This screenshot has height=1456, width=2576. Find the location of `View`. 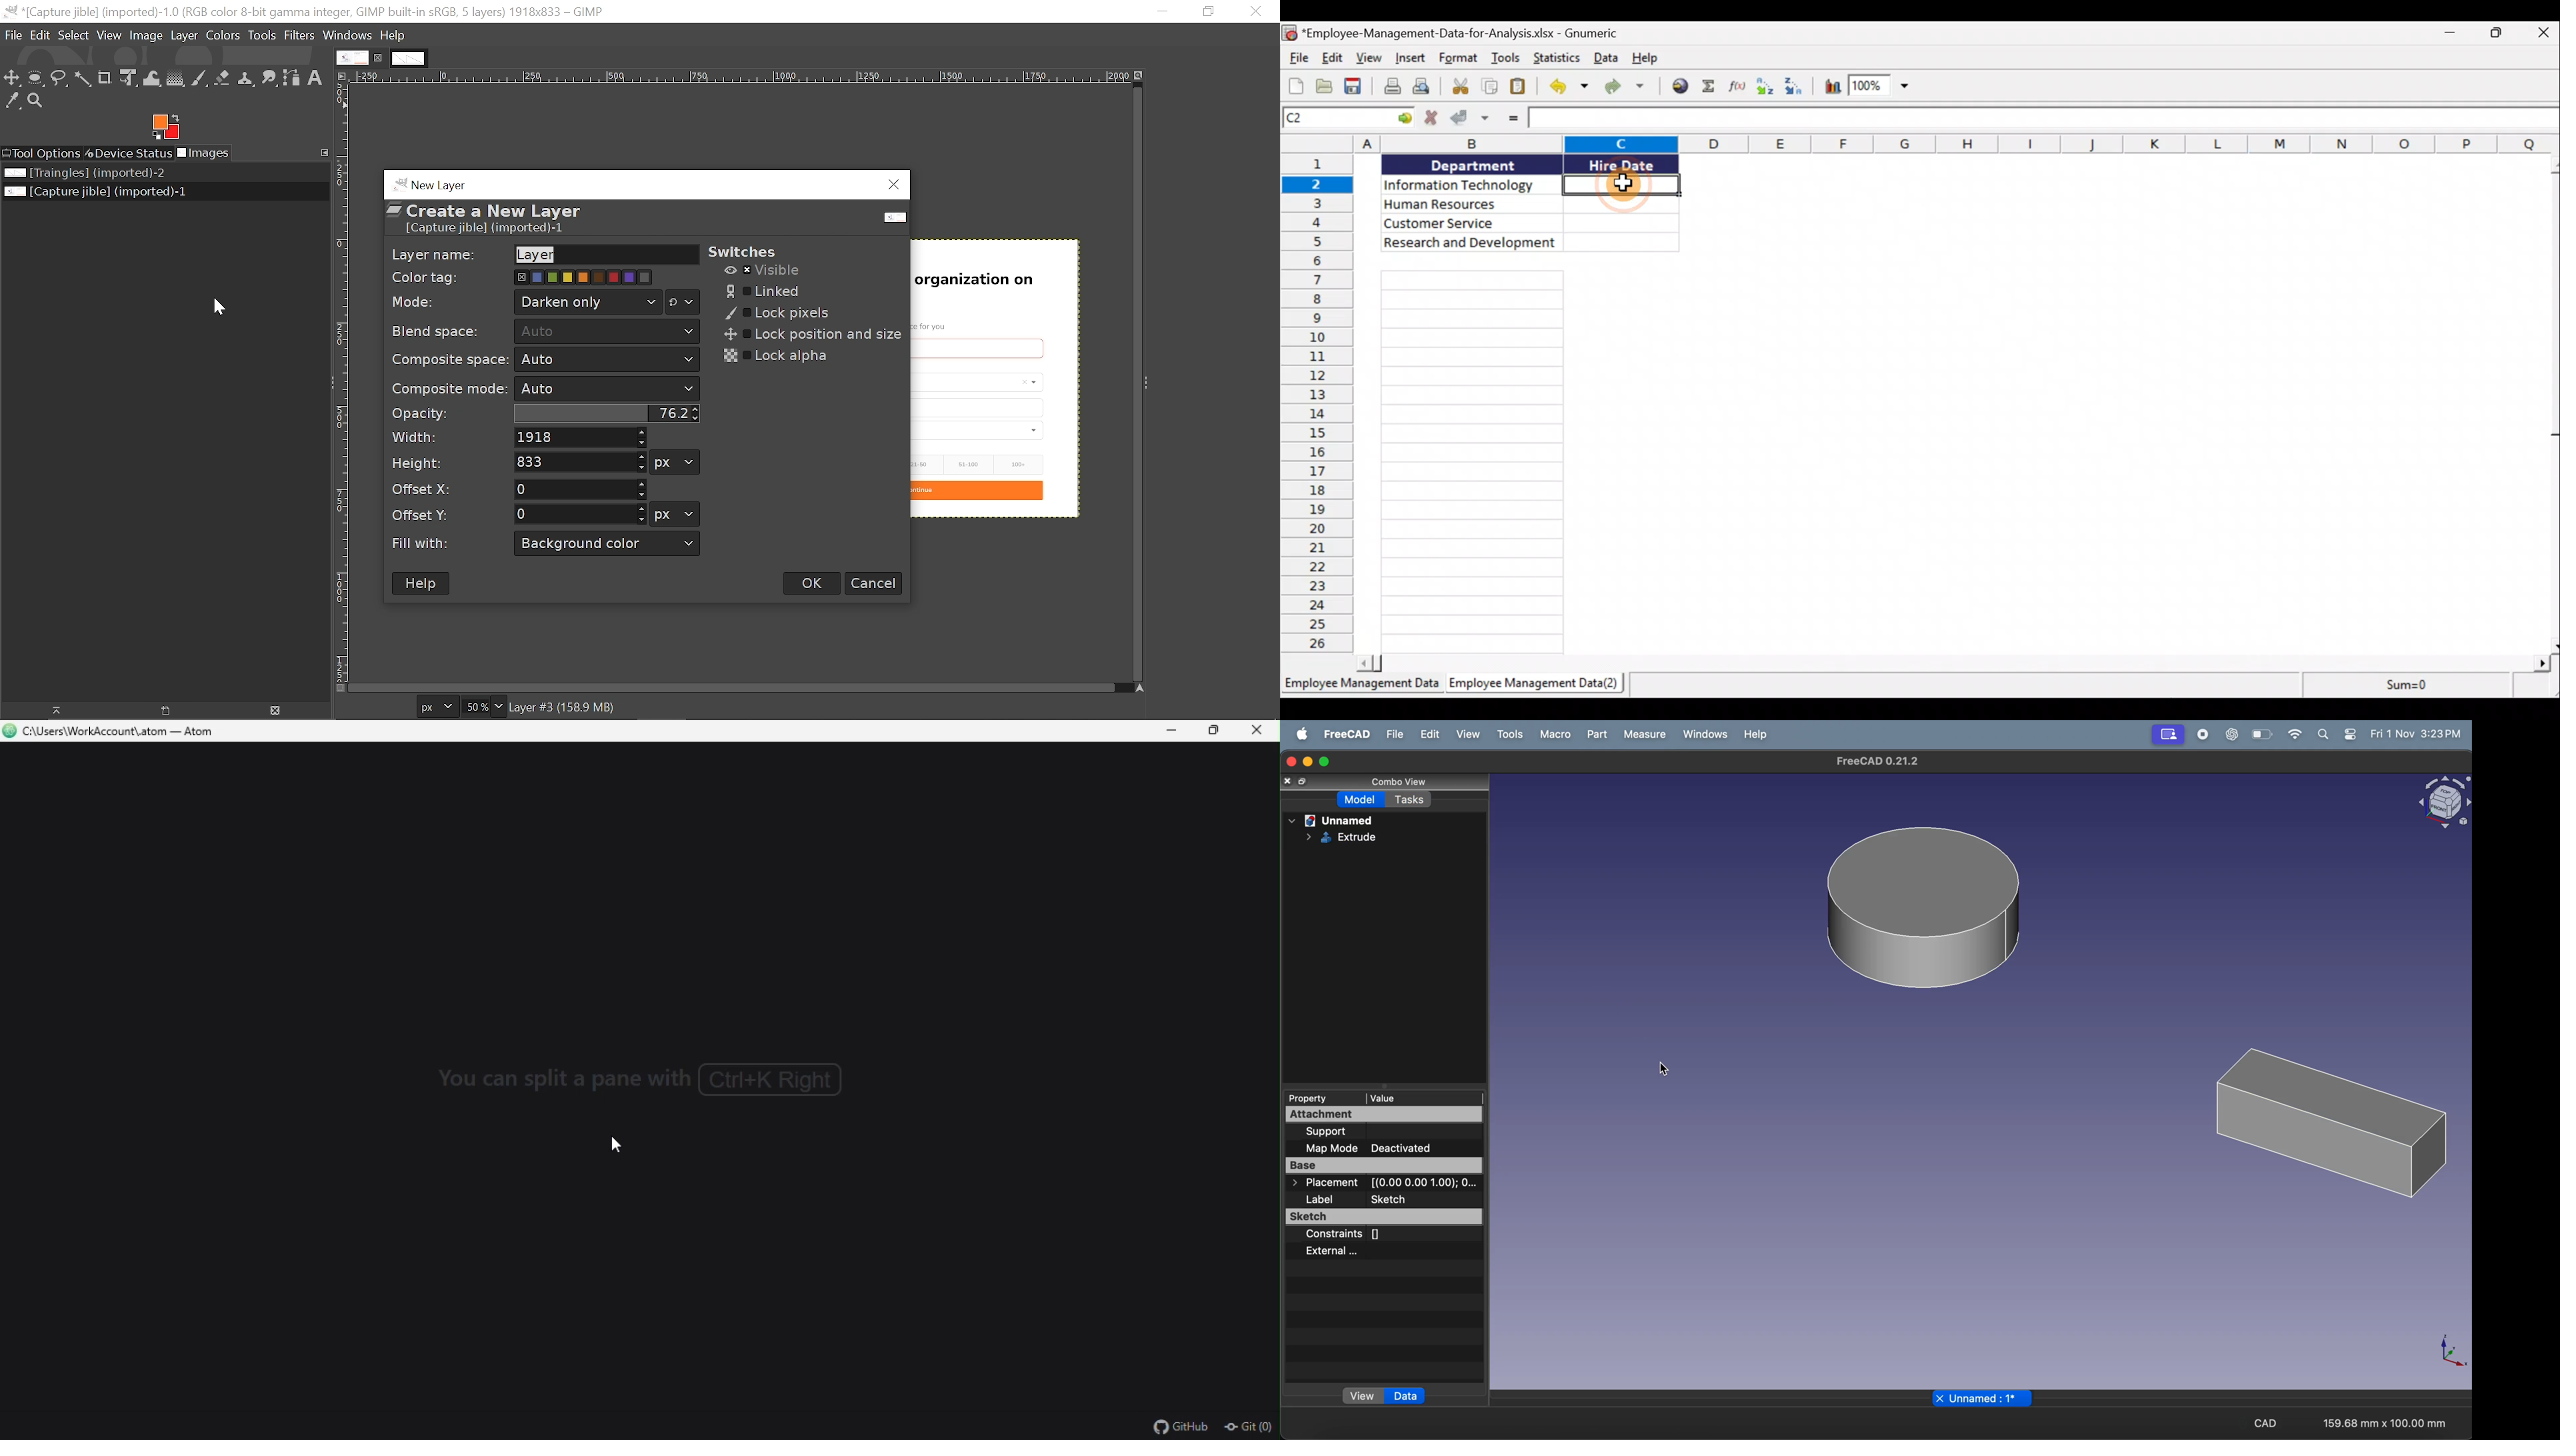

View is located at coordinates (1371, 59).